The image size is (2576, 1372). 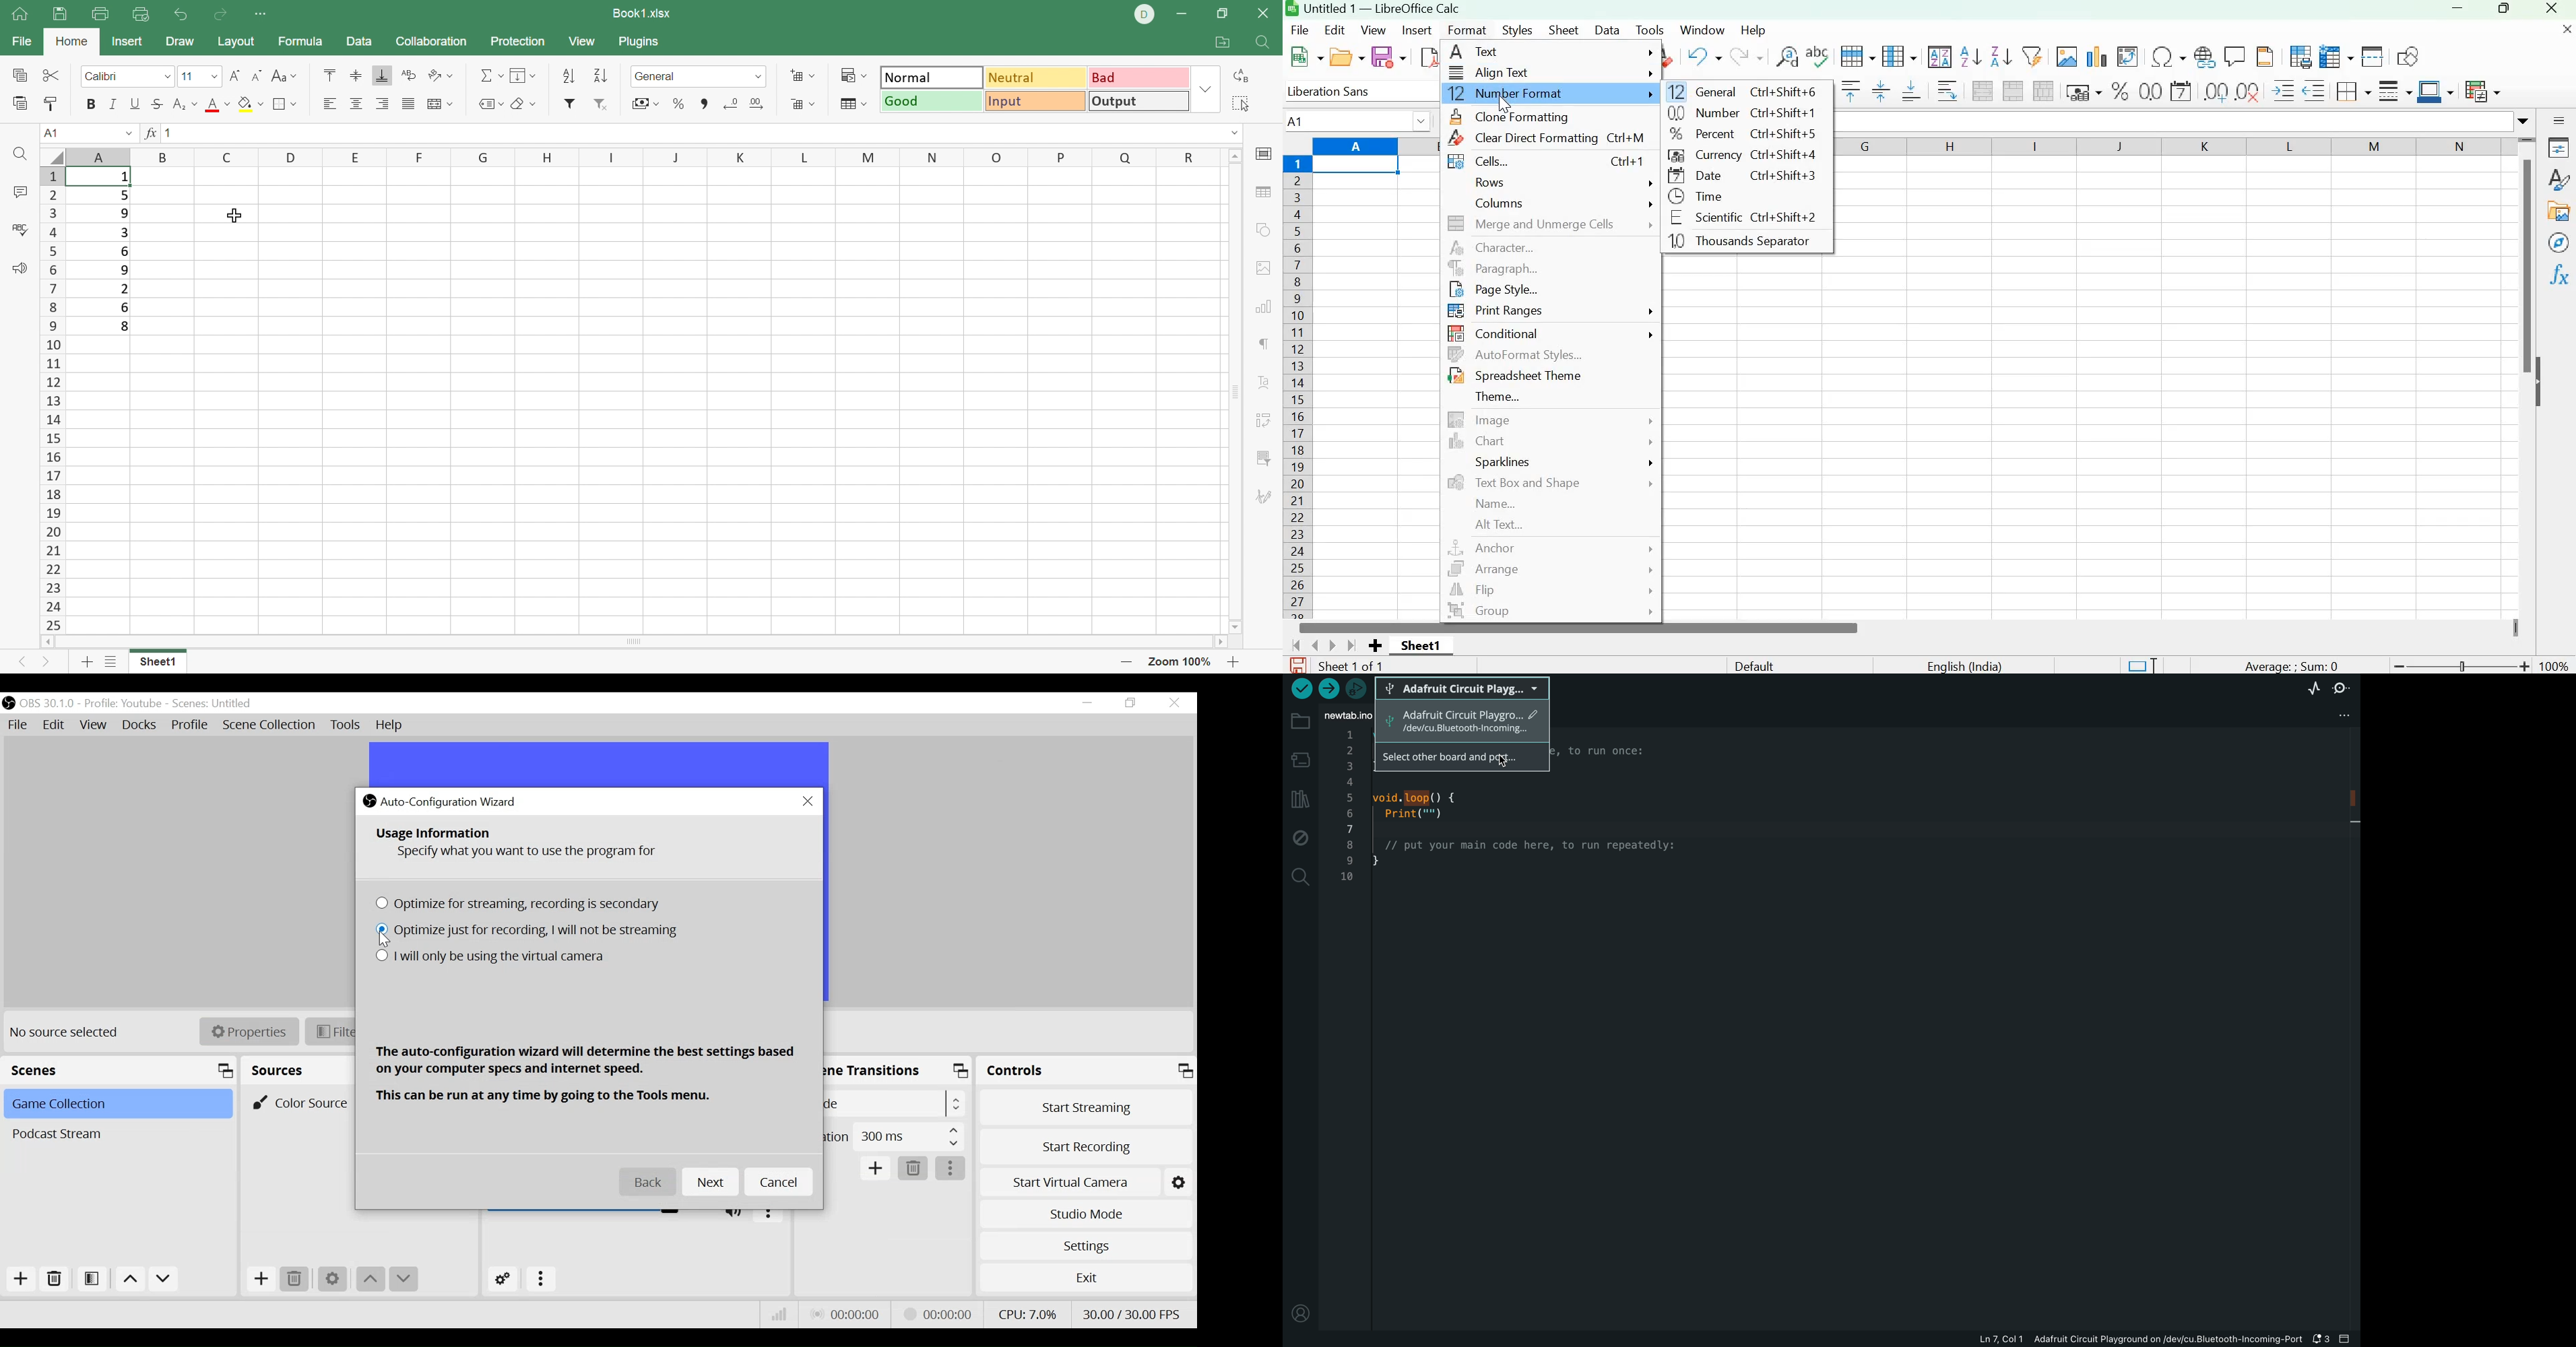 What do you see at coordinates (1266, 382) in the screenshot?
I see `Text Art settings` at bounding box center [1266, 382].